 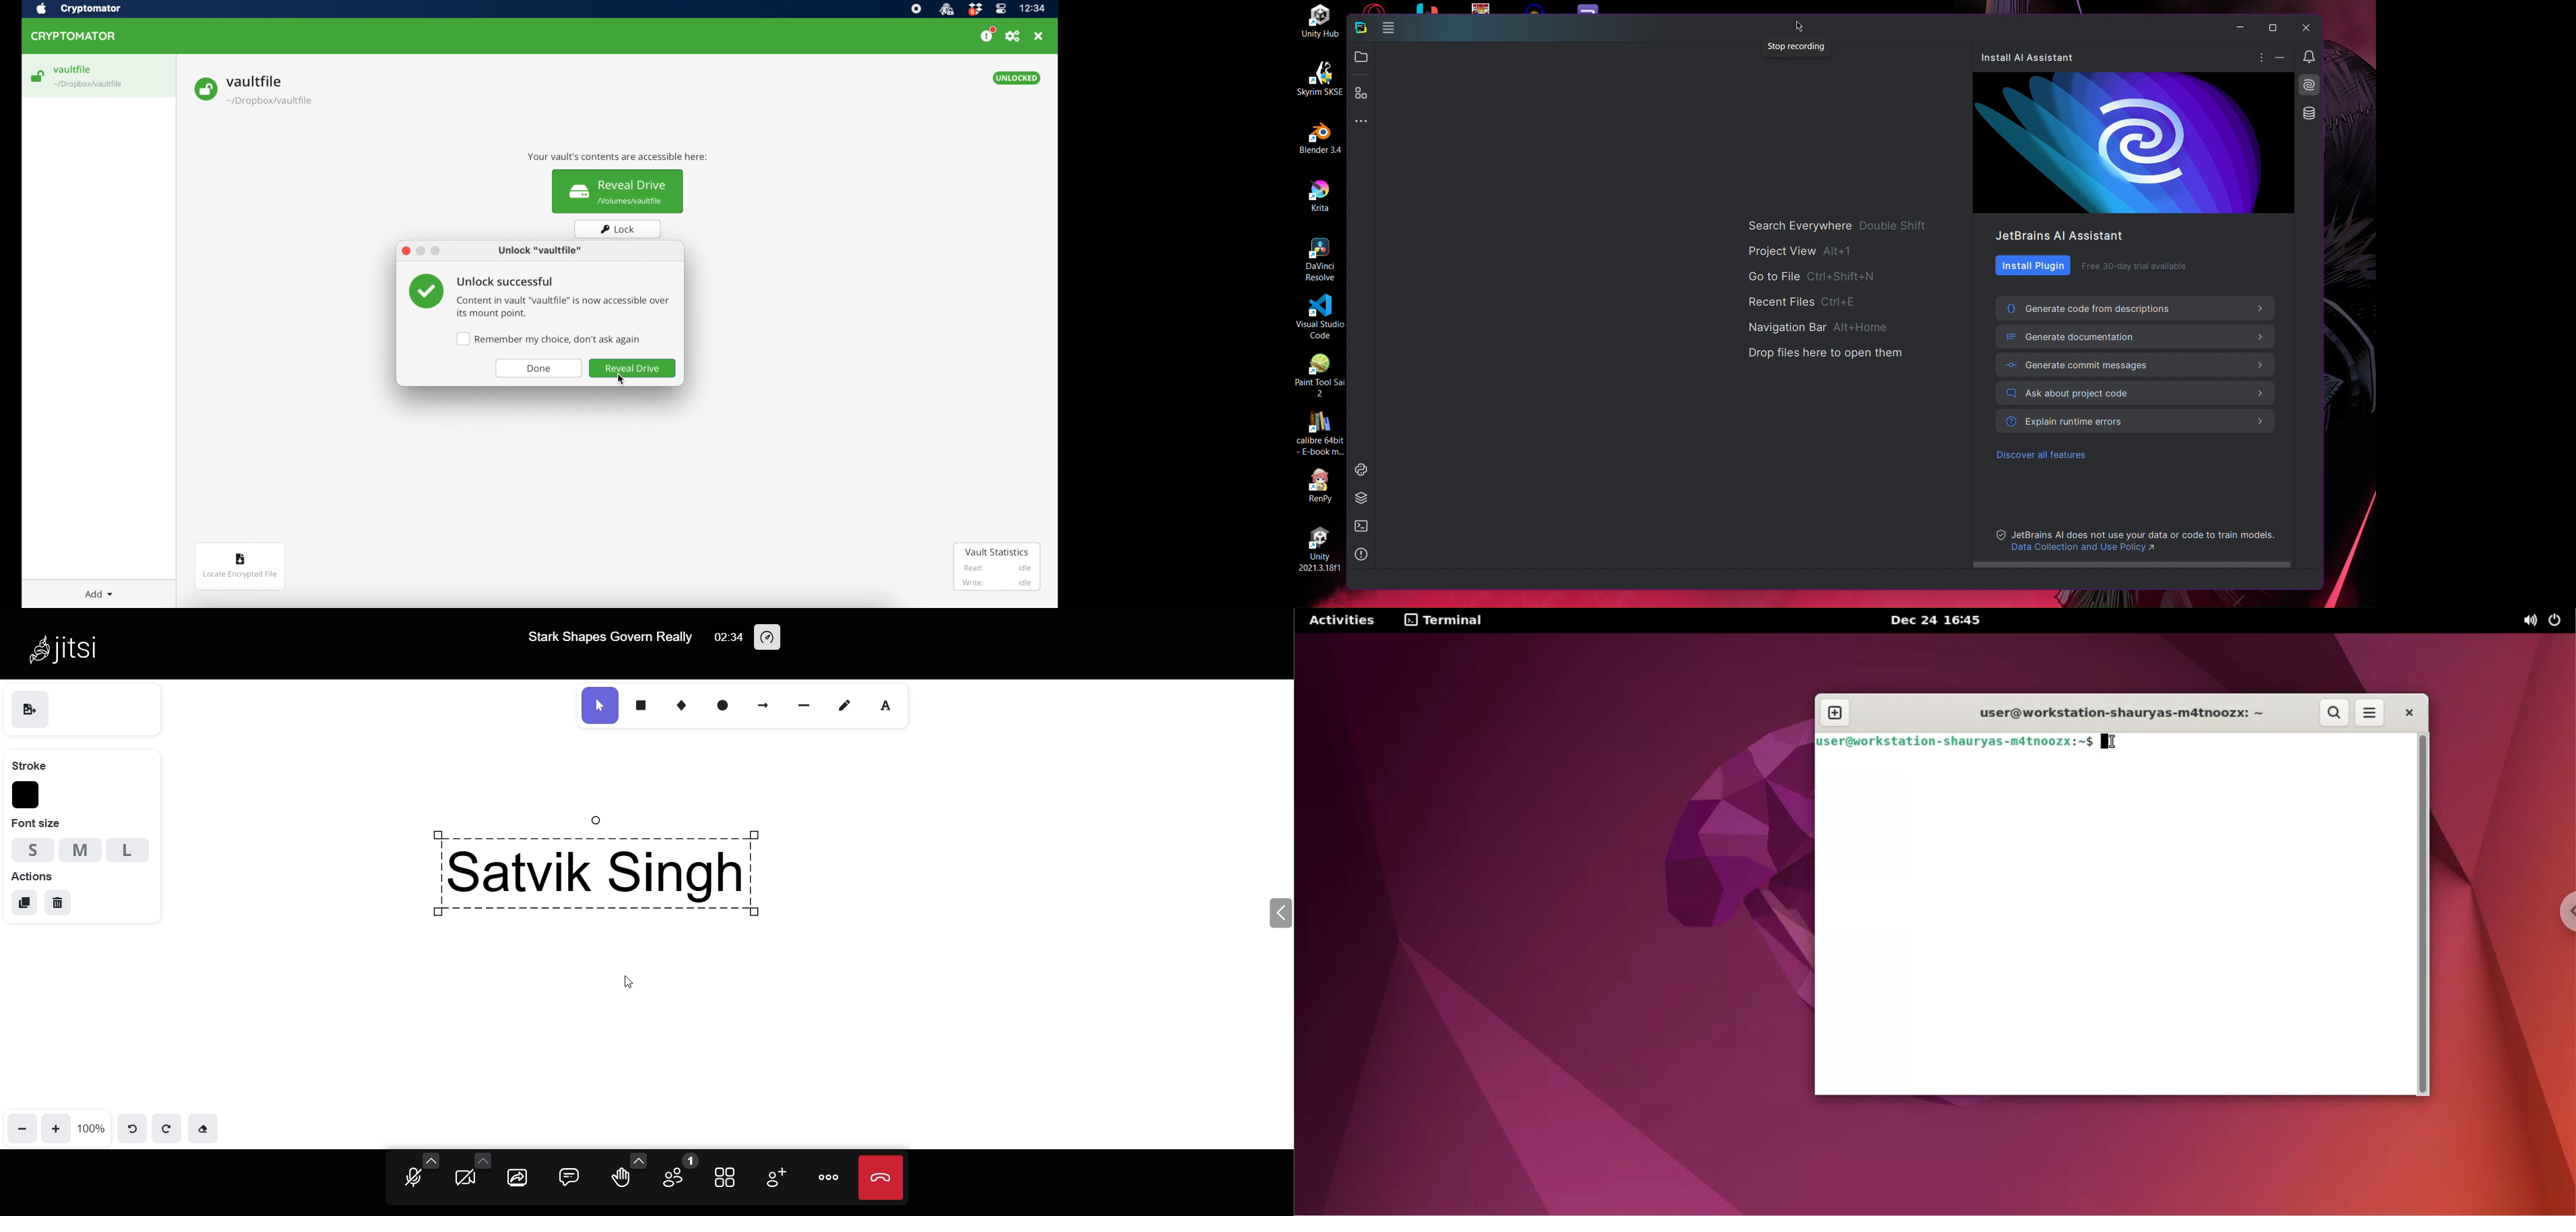 What do you see at coordinates (1014, 37) in the screenshot?
I see `preferences` at bounding box center [1014, 37].